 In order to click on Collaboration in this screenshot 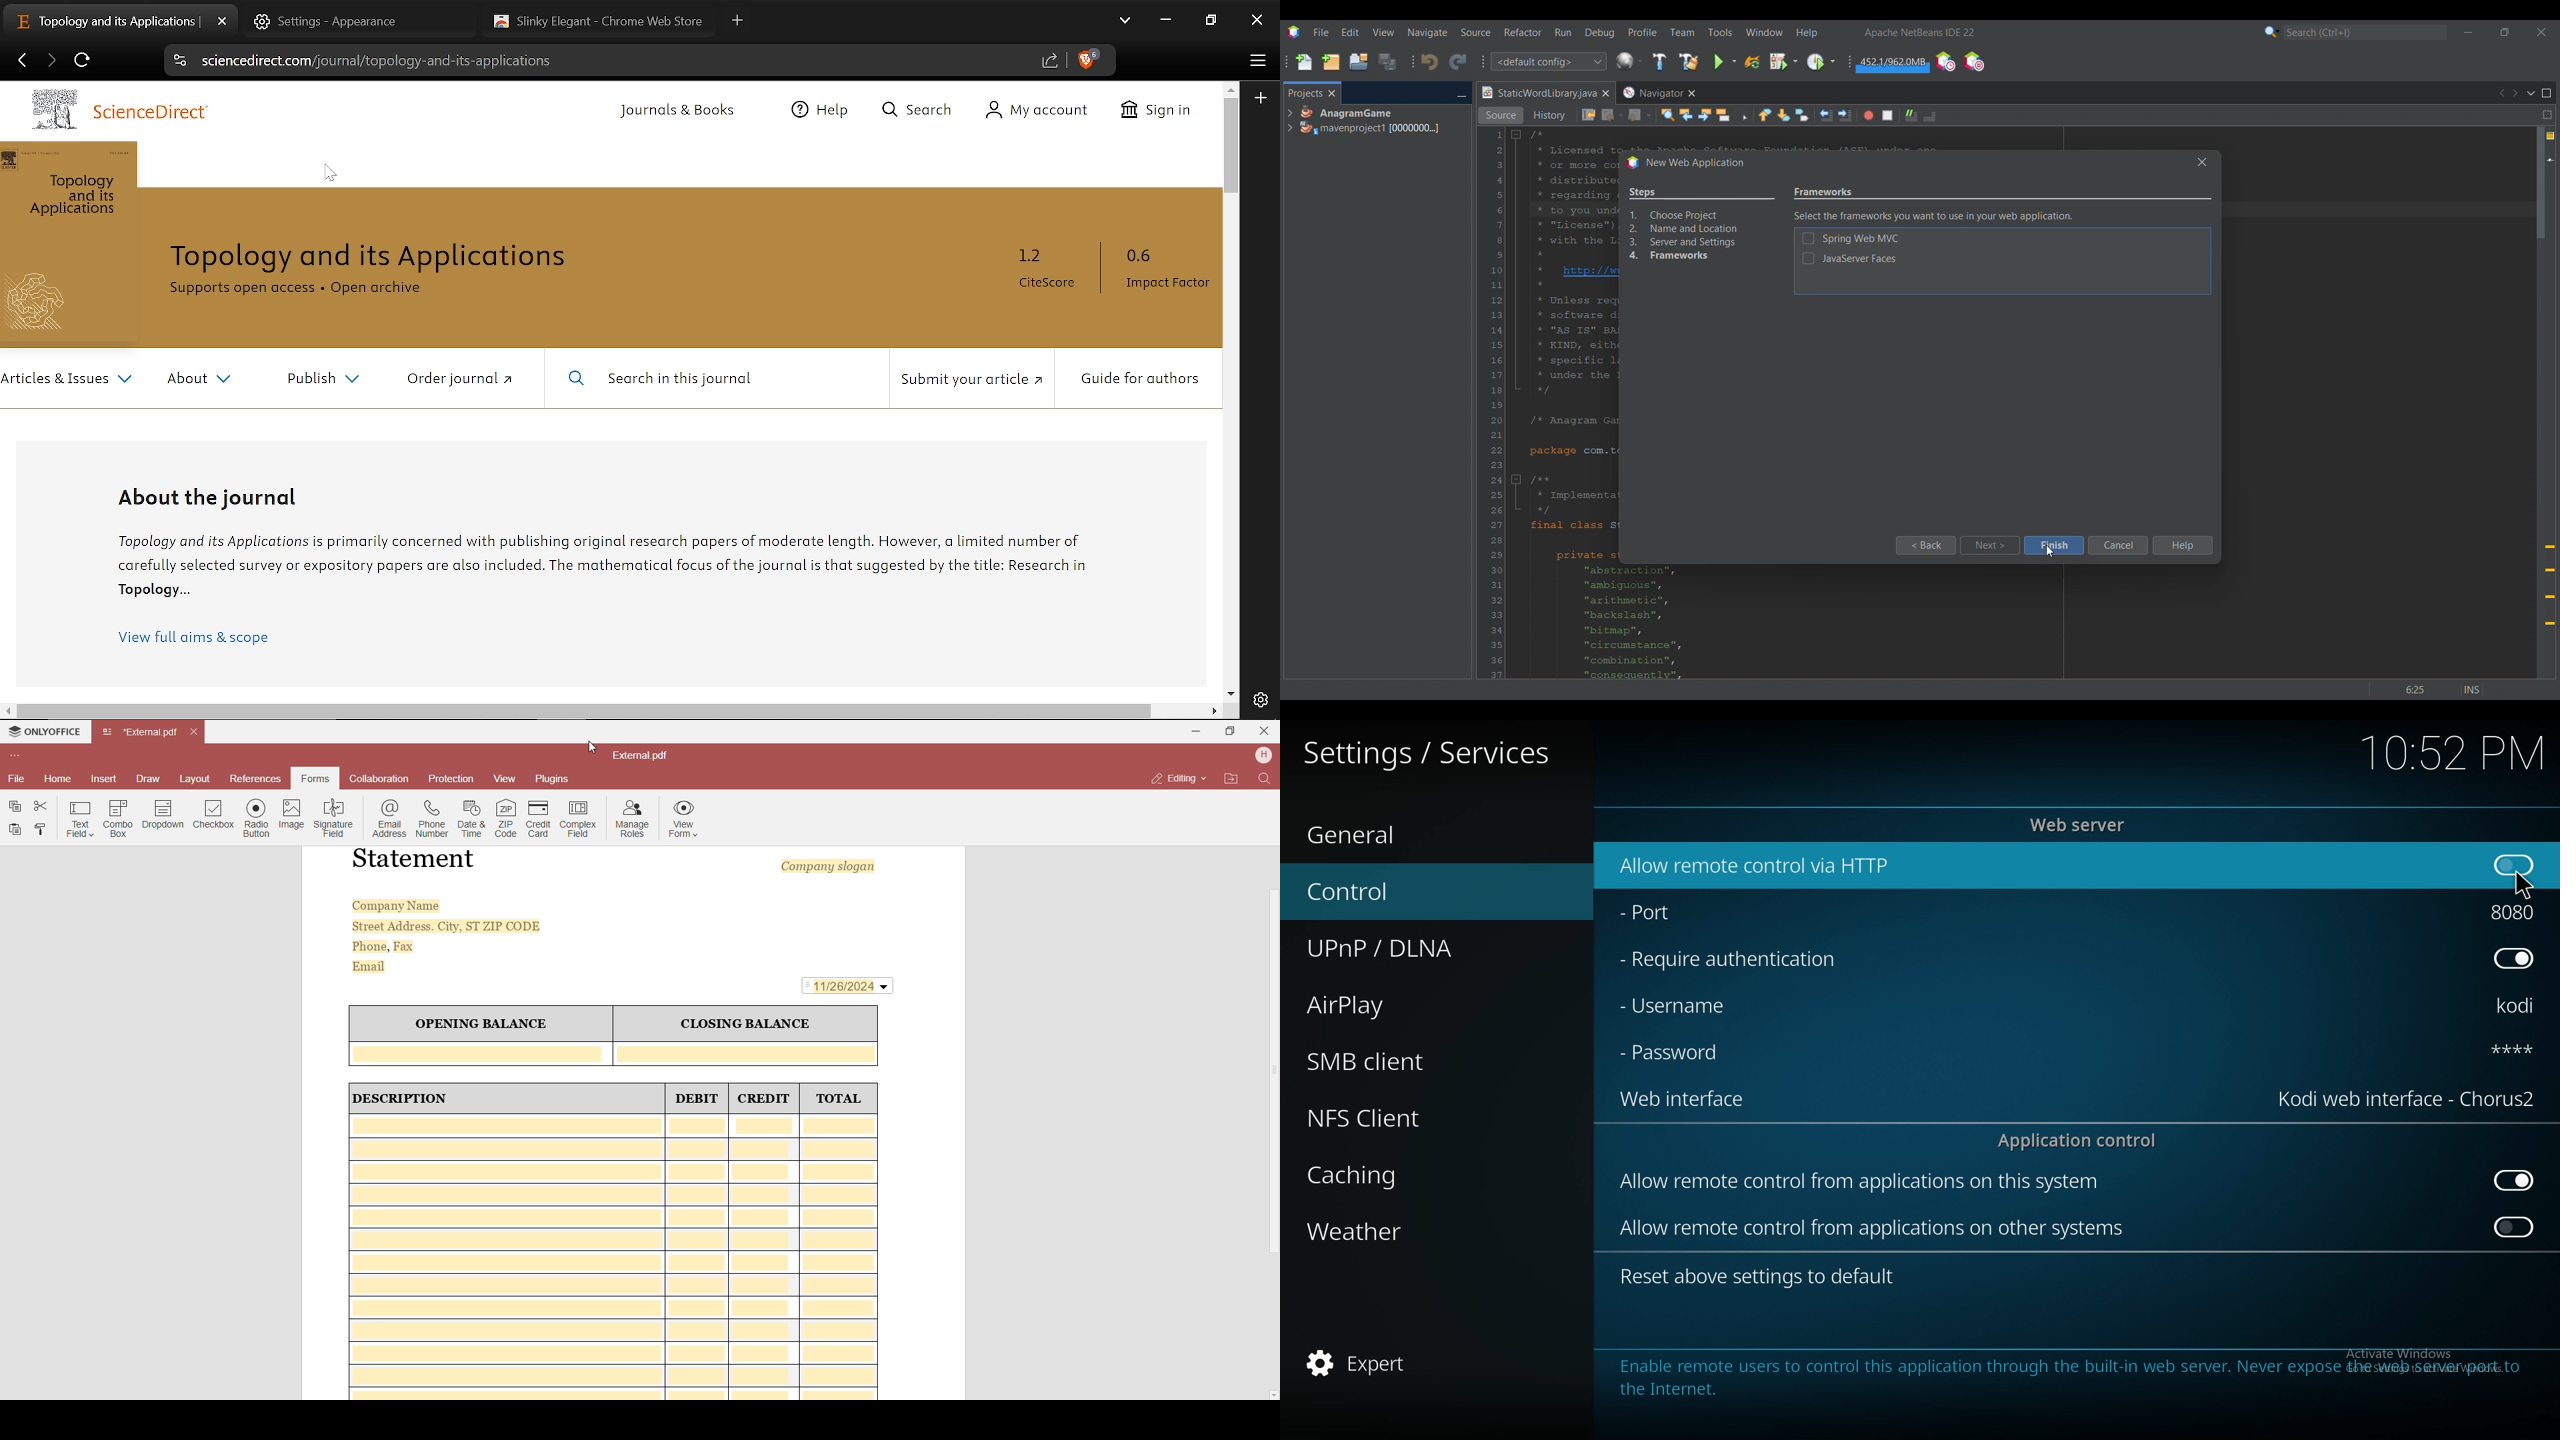, I will do `click(383, 778)`.